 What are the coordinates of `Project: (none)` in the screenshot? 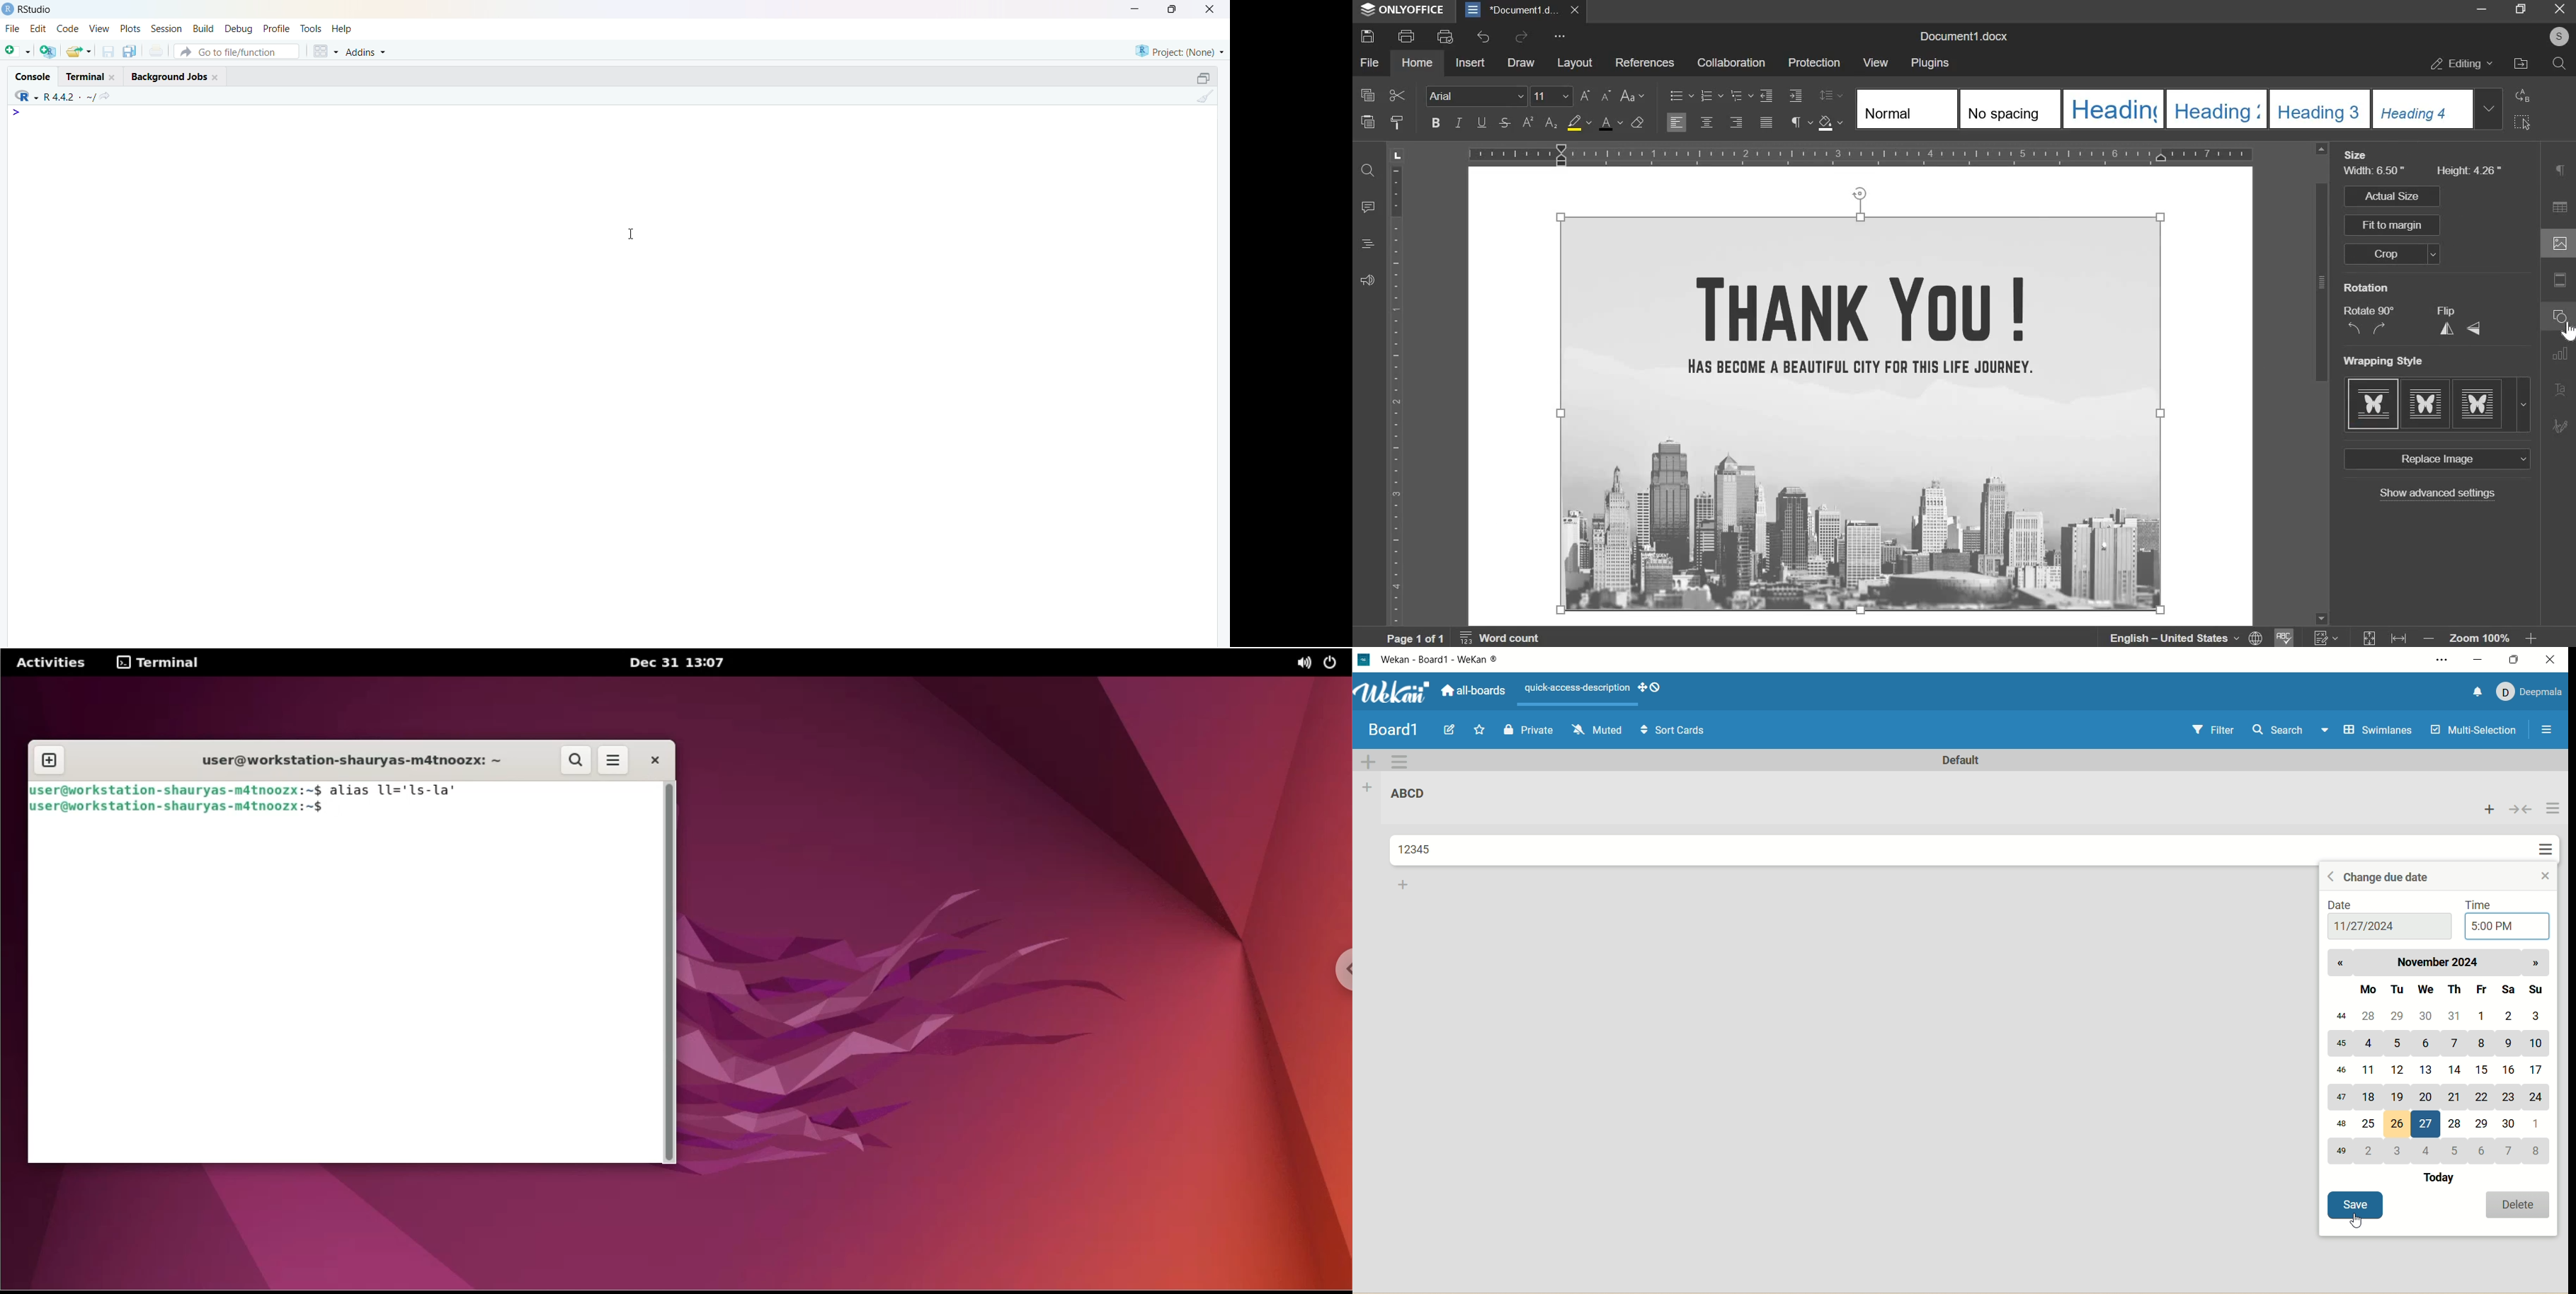 It's located at (1180, 52).